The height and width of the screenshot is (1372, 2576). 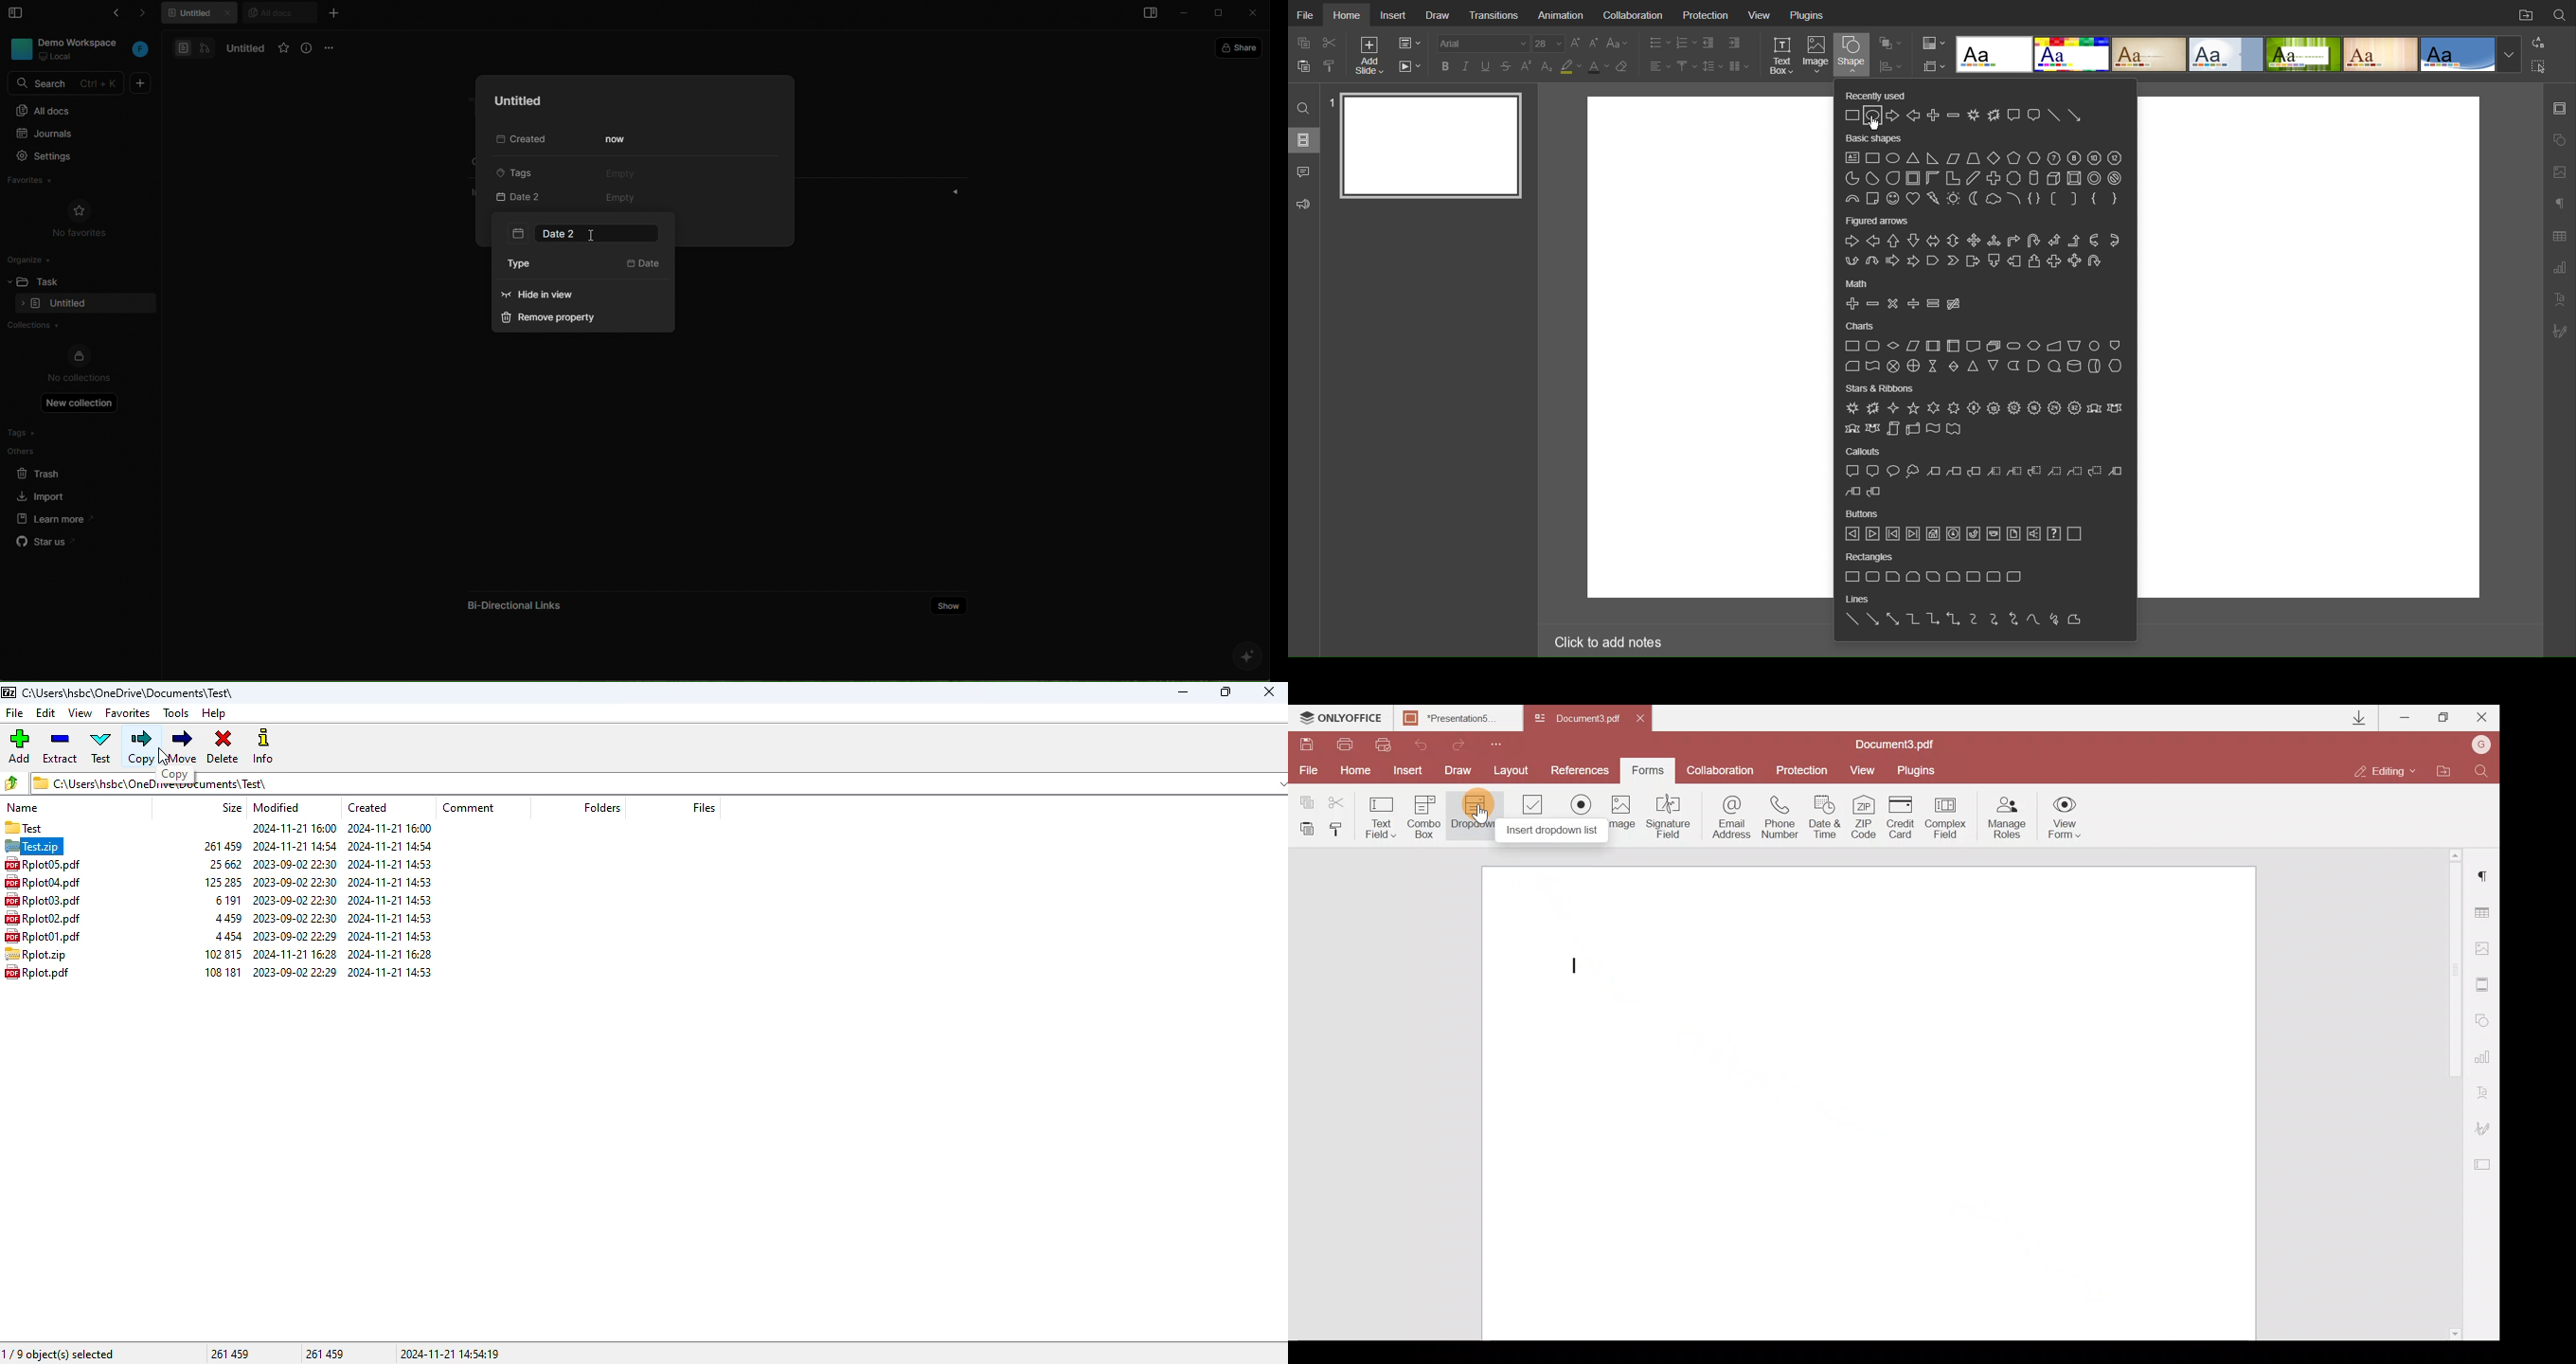 I want to click on Image settings, so click(x=2485, y=945).